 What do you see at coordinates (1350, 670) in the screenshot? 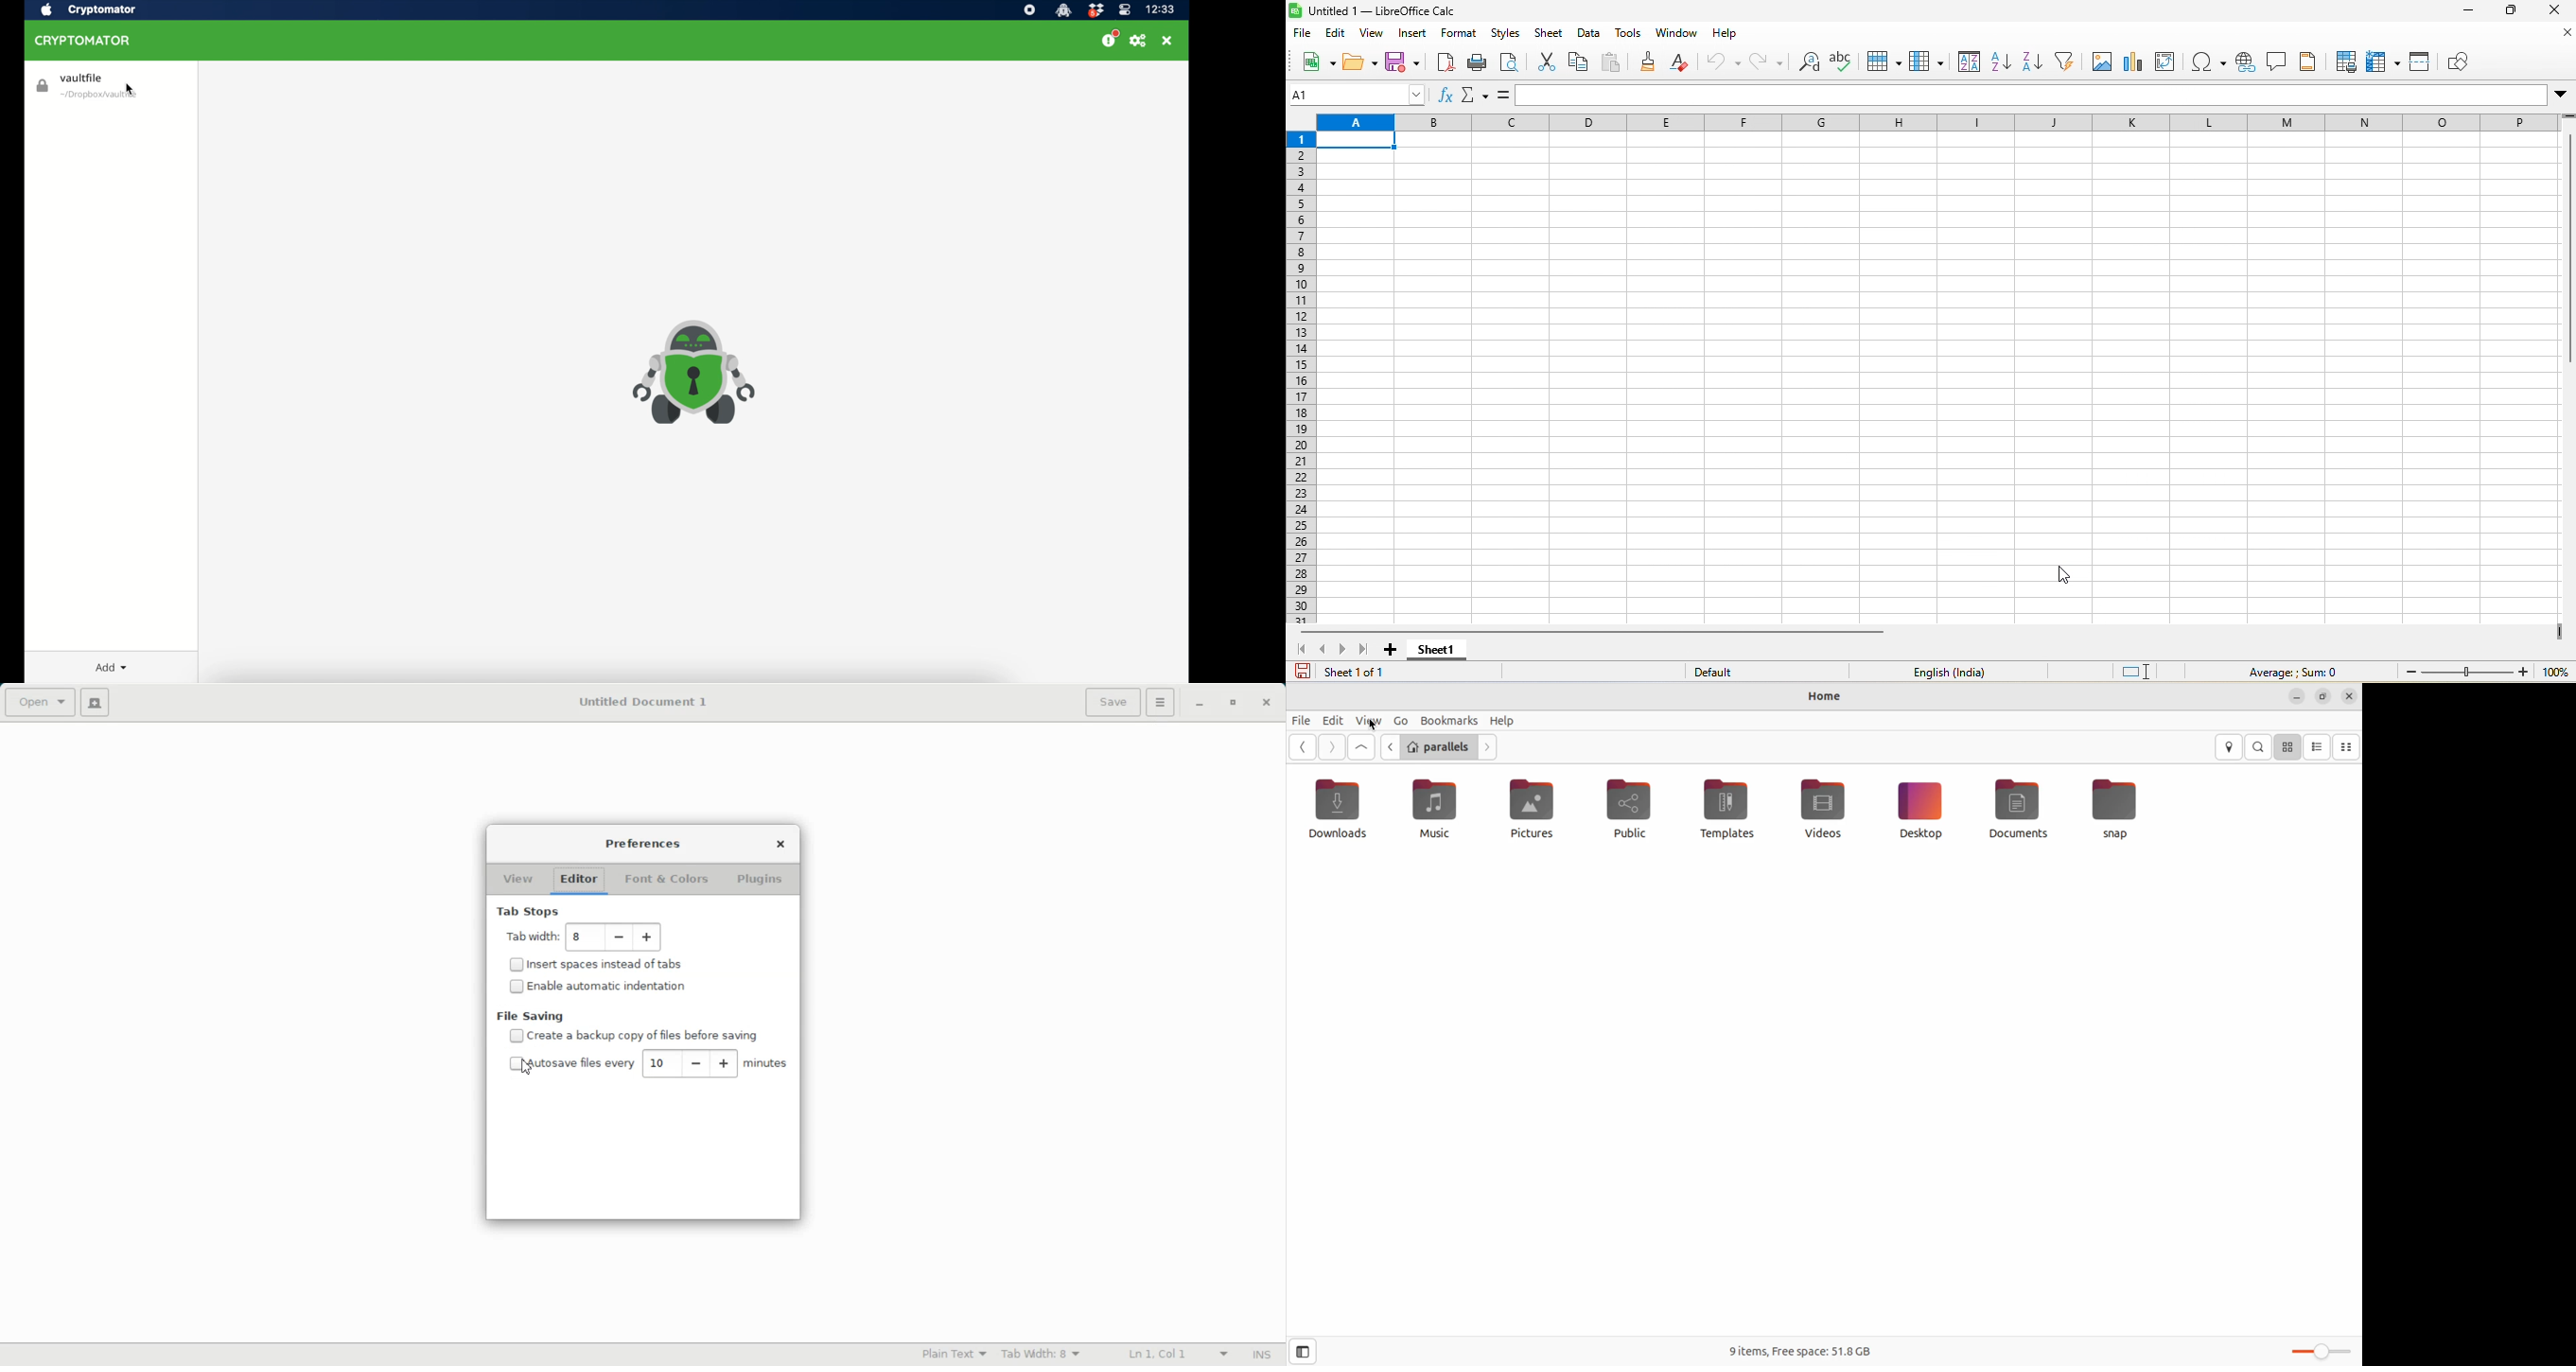
I see `sheet 1 of 1` at bounding box center [1350, 670].